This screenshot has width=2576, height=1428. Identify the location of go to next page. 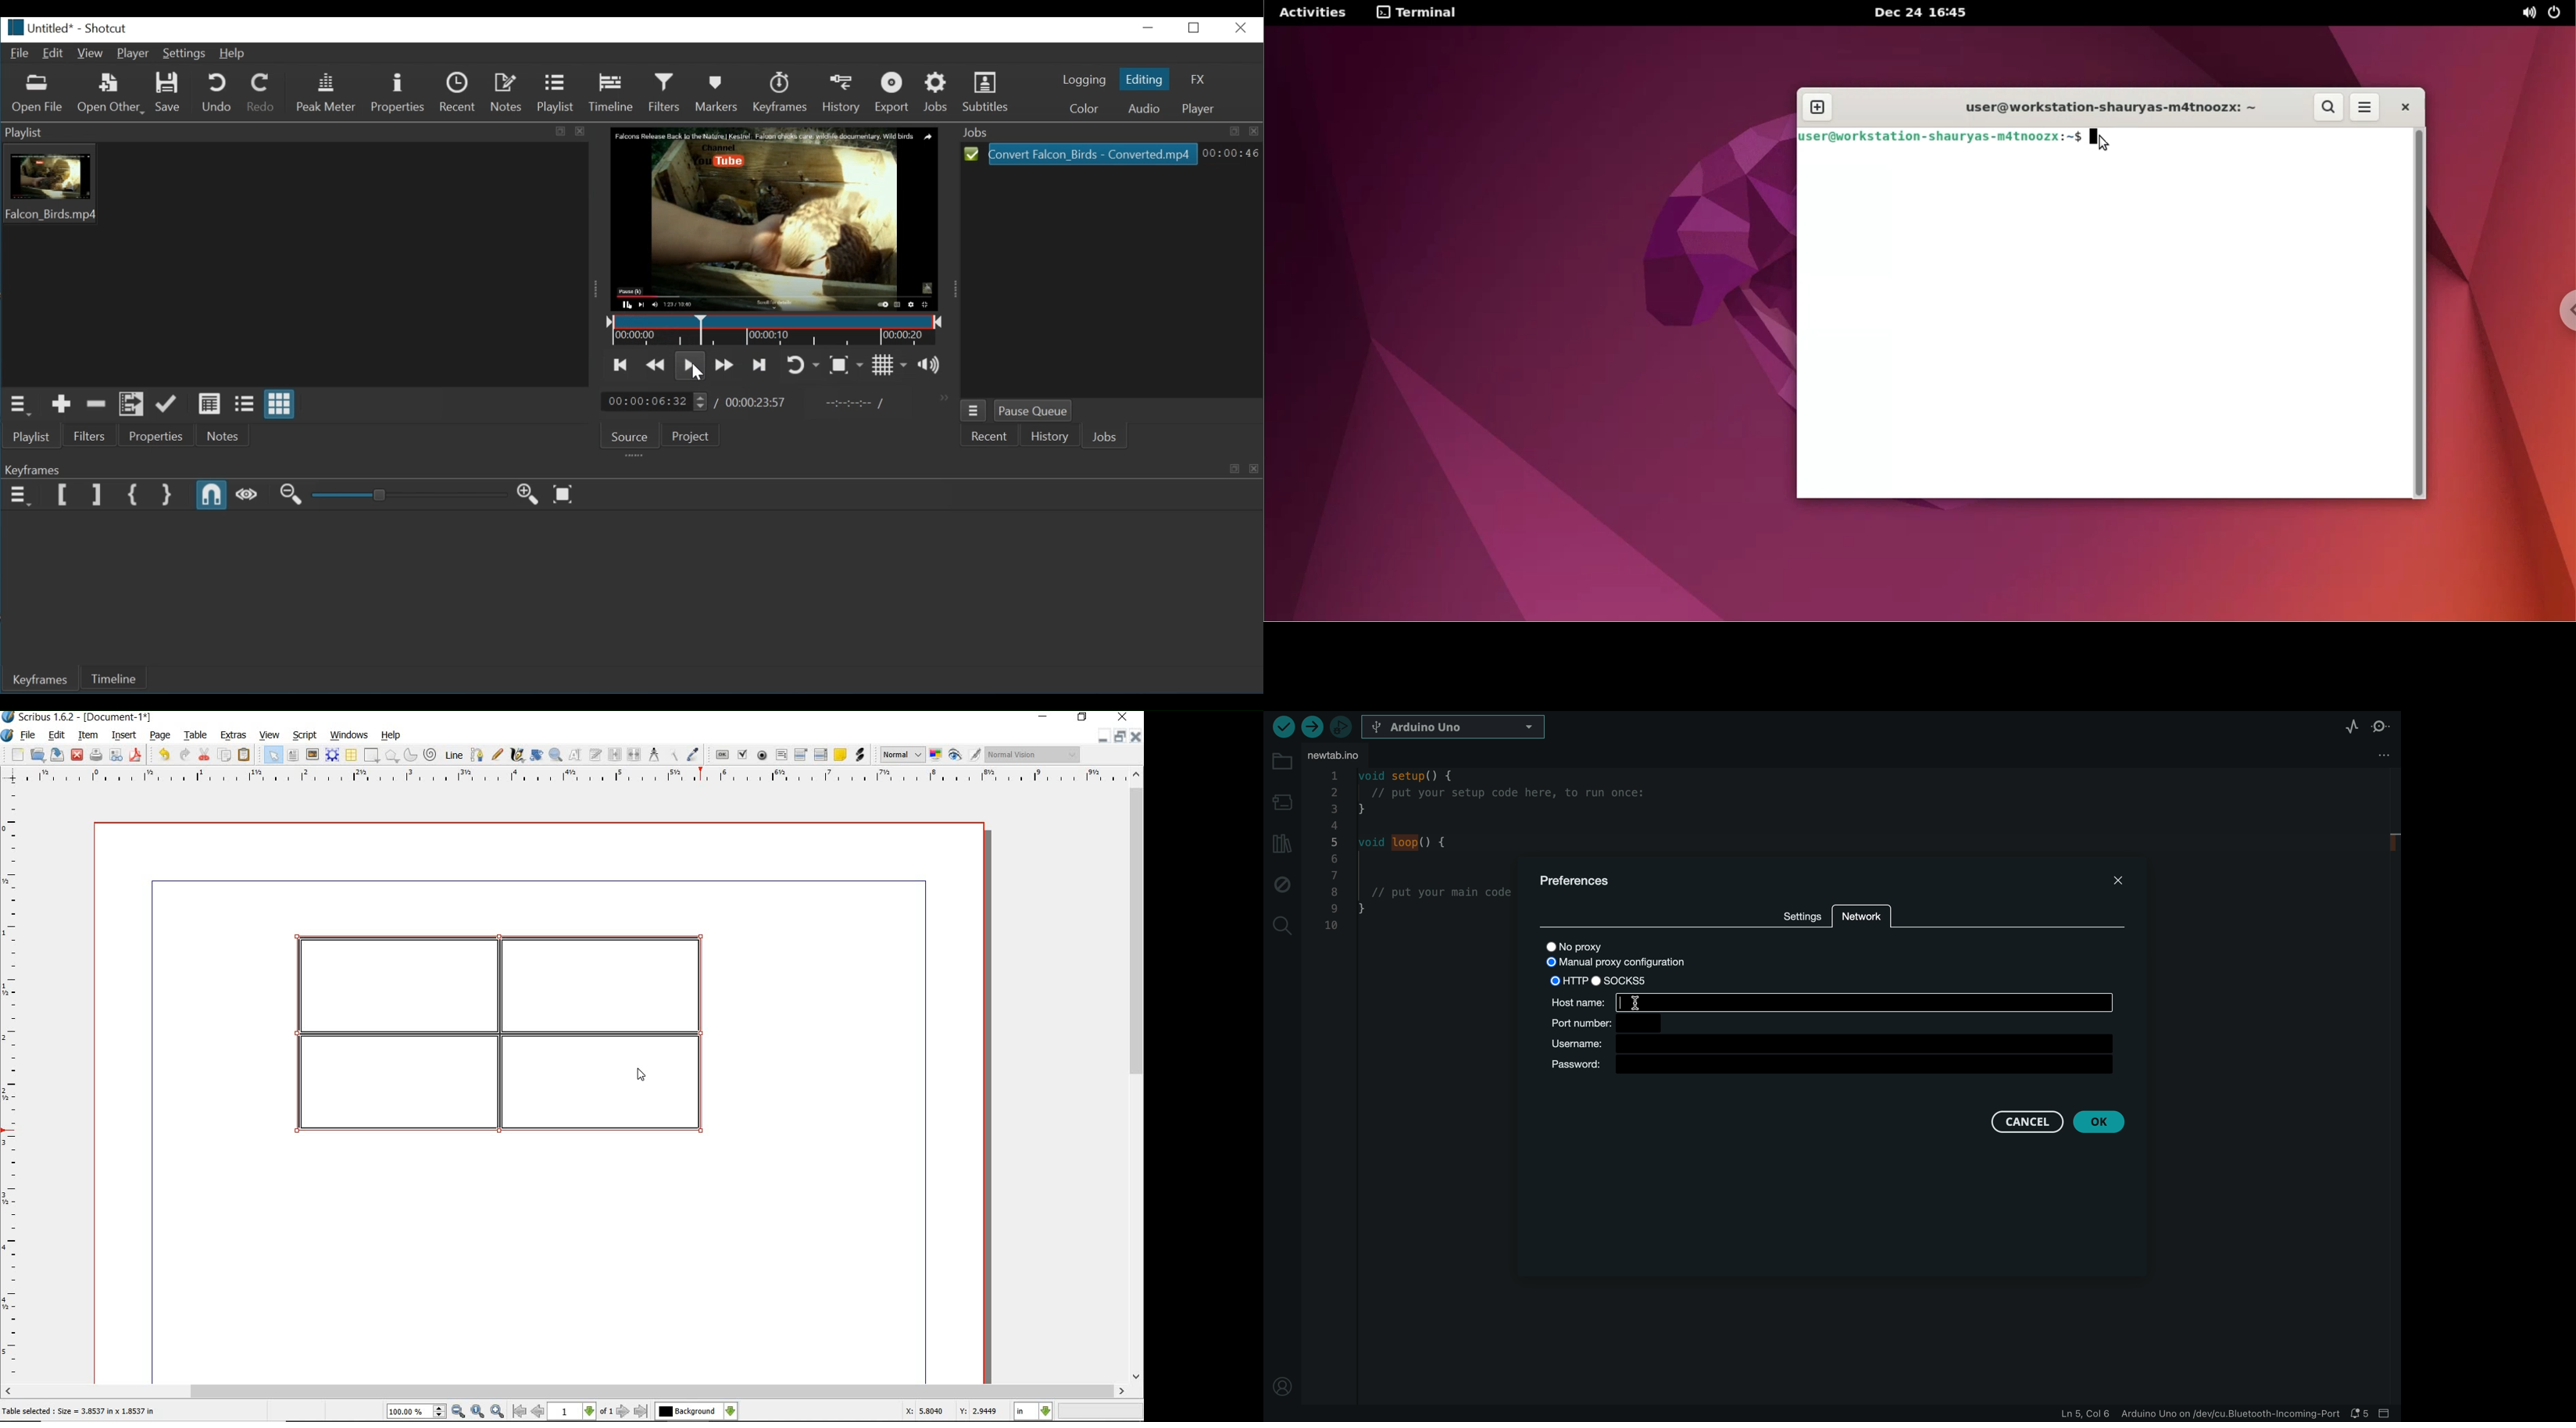
(623, 1411).